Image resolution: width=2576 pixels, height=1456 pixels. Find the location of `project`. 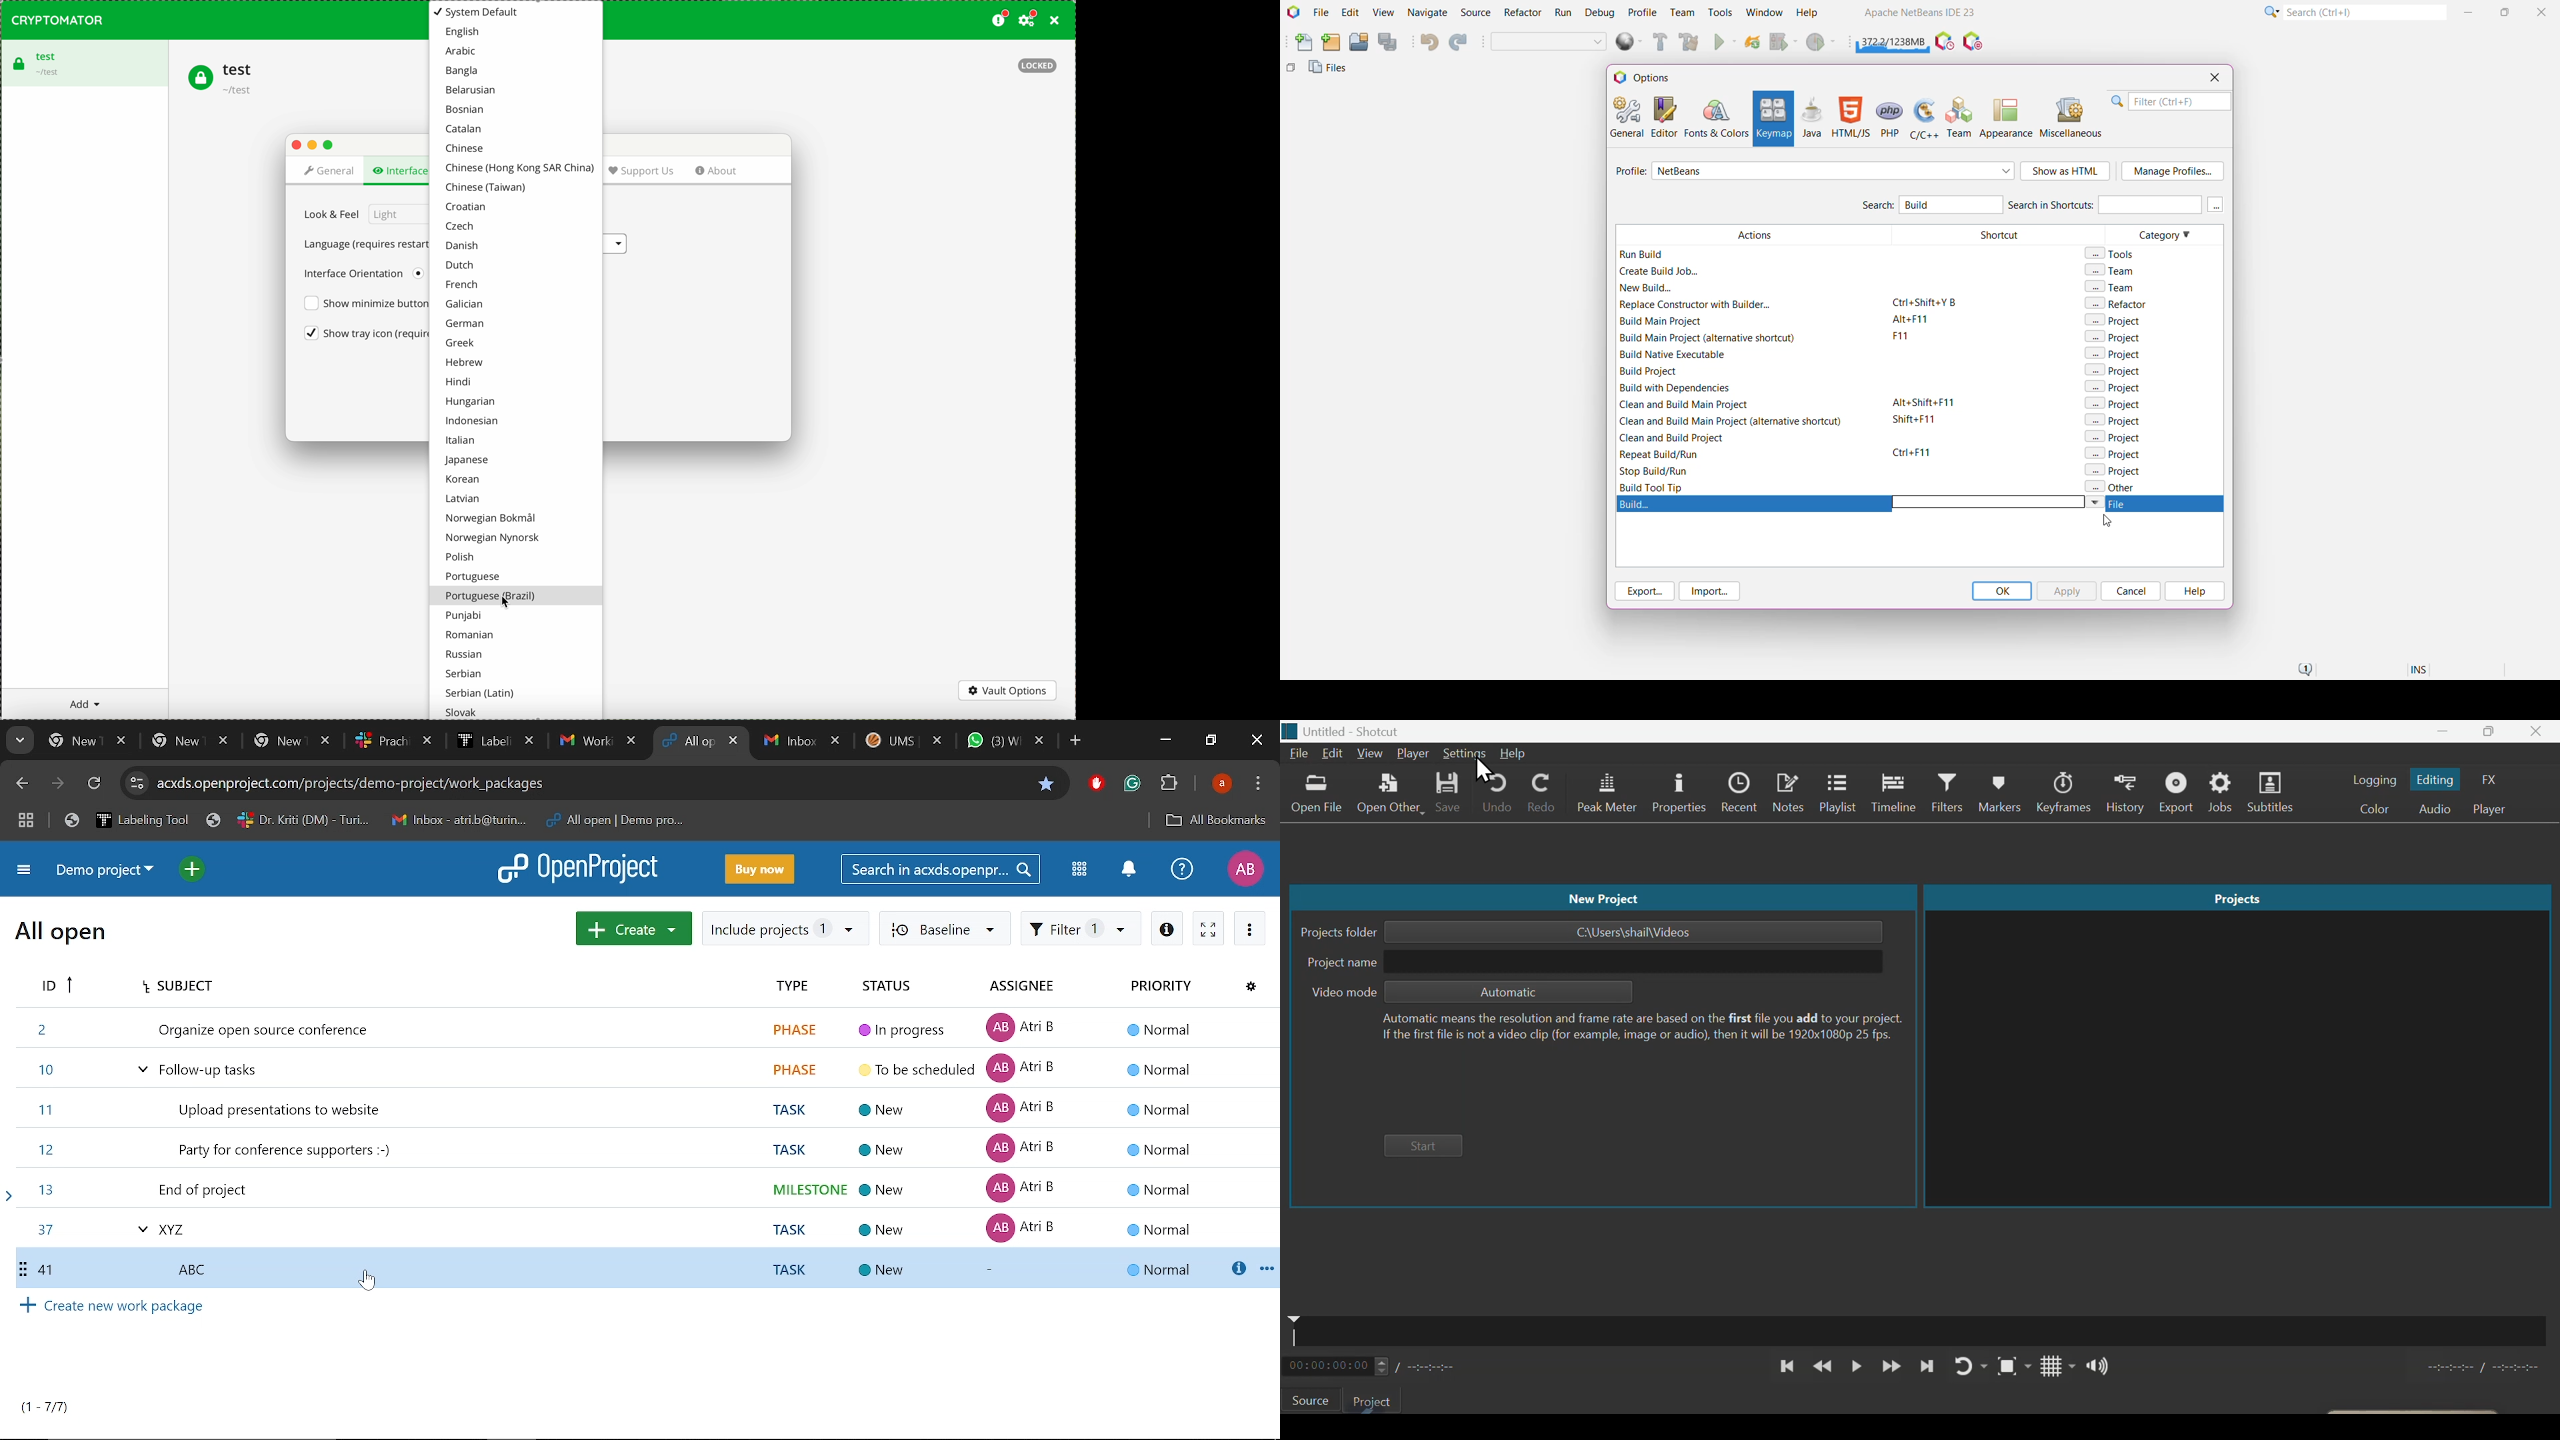

project is located at coordinates (1378, 1401).